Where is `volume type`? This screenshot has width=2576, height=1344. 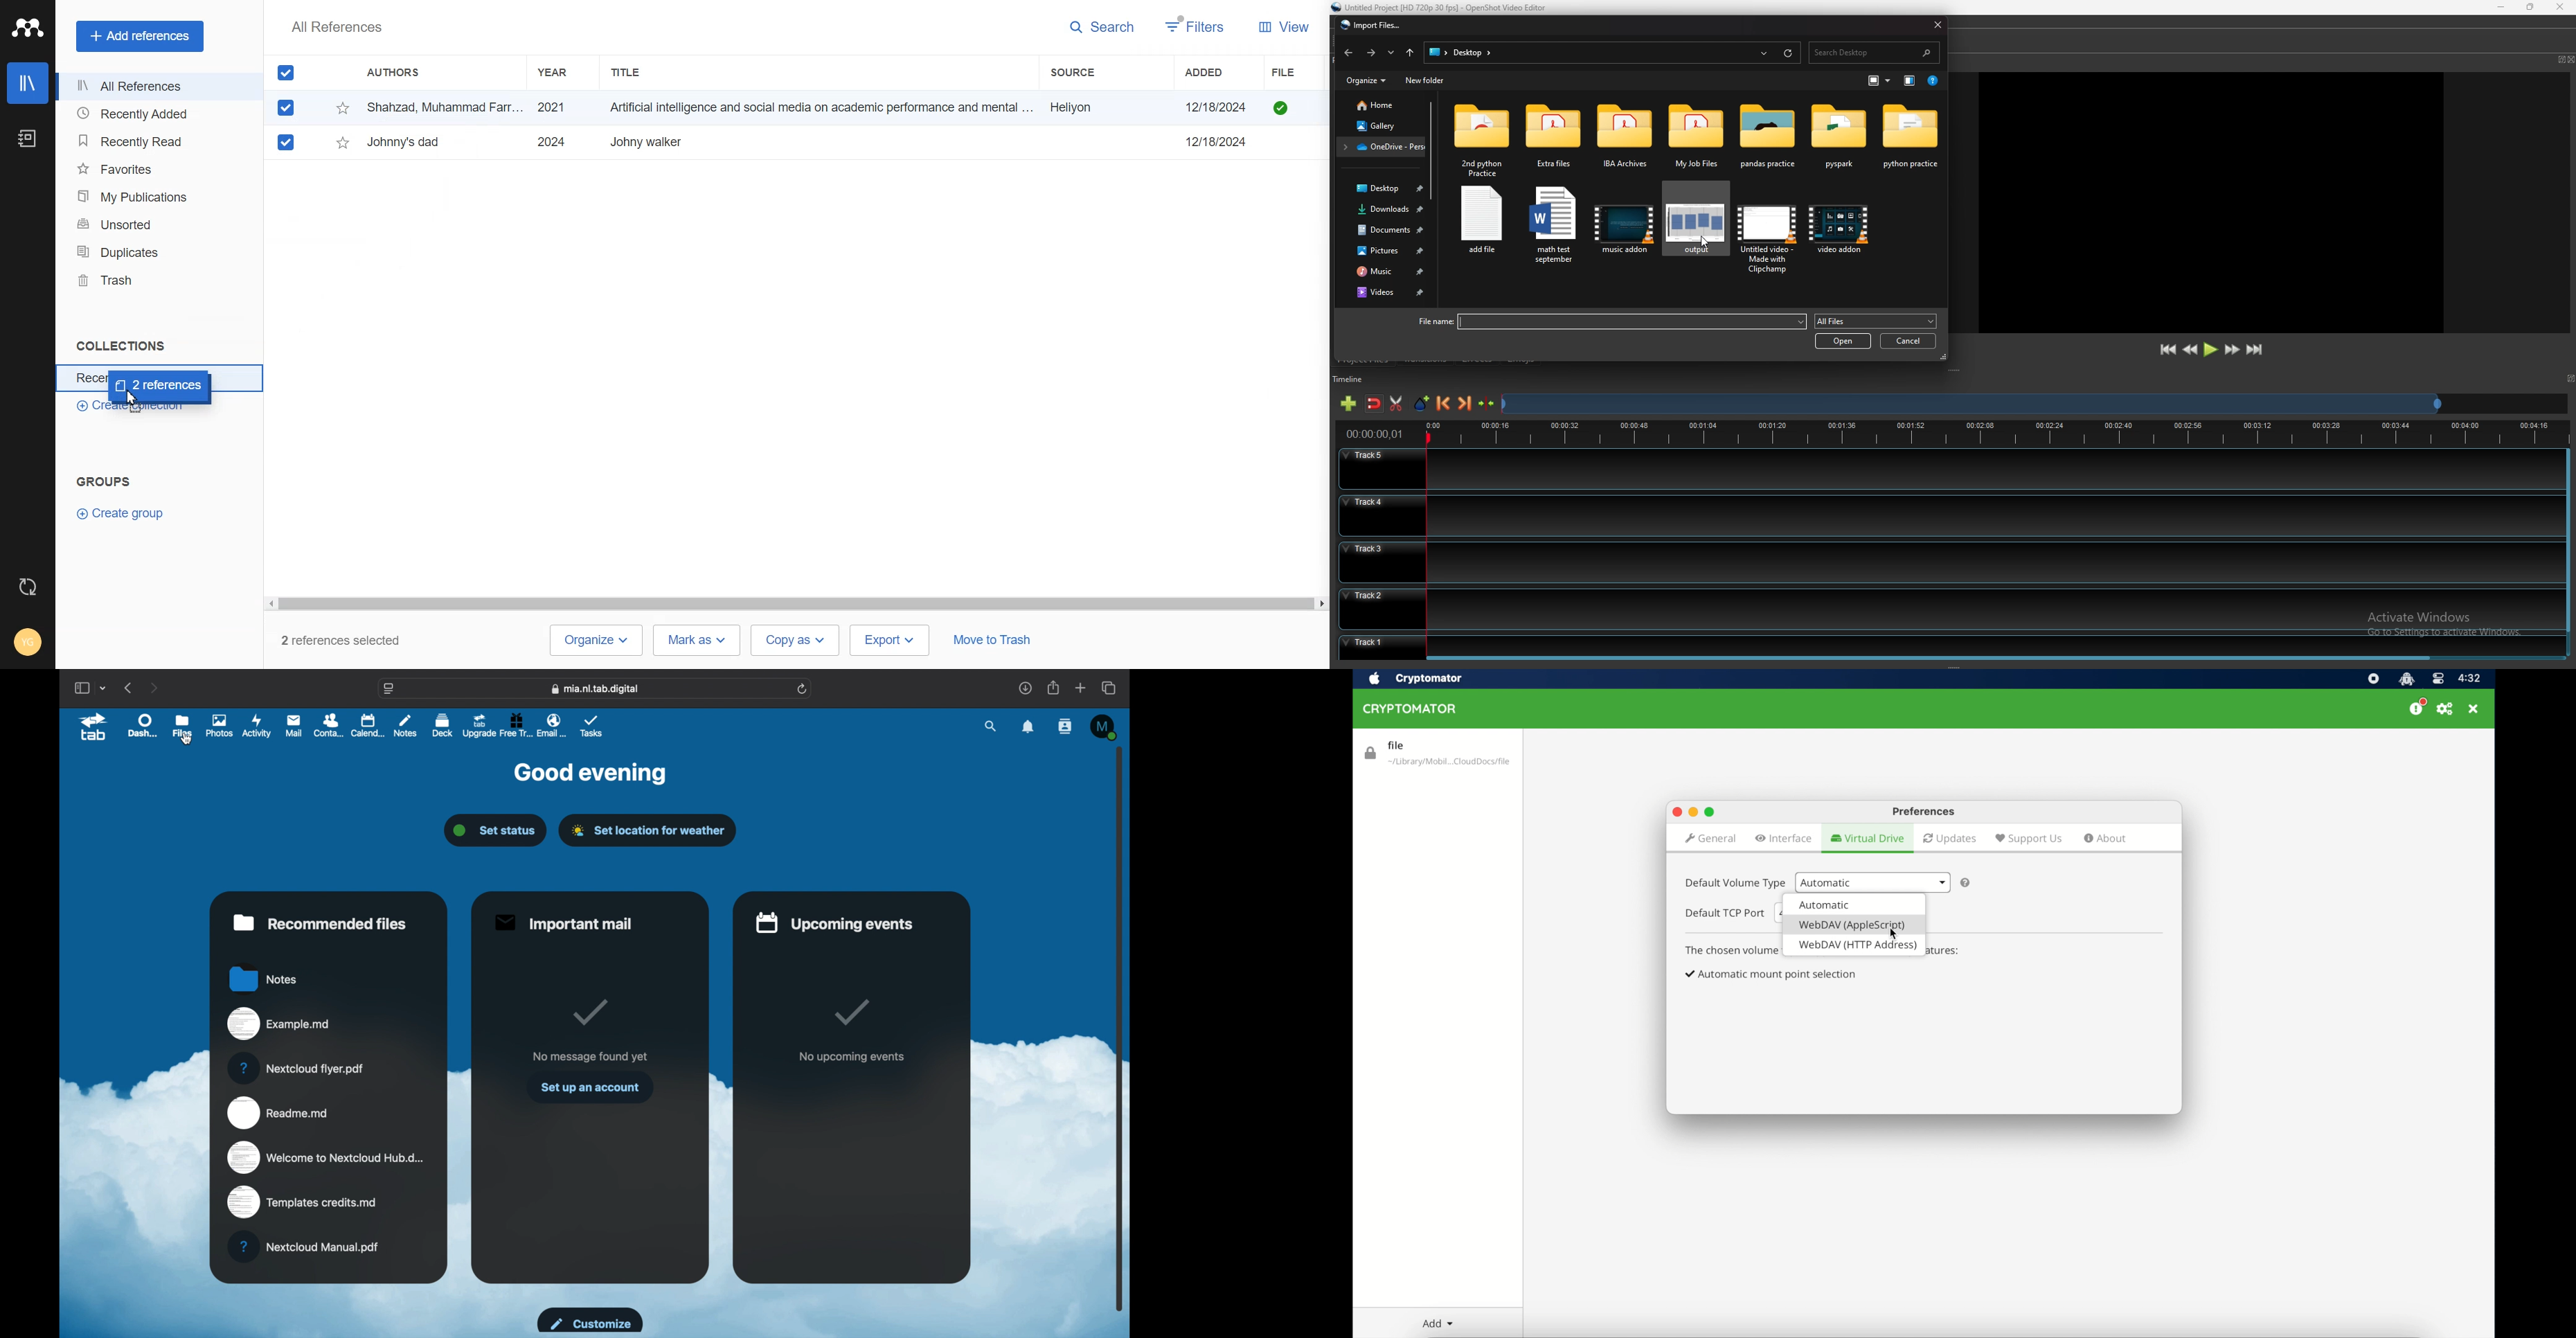 volume type is located at coordinates (1857, 945).